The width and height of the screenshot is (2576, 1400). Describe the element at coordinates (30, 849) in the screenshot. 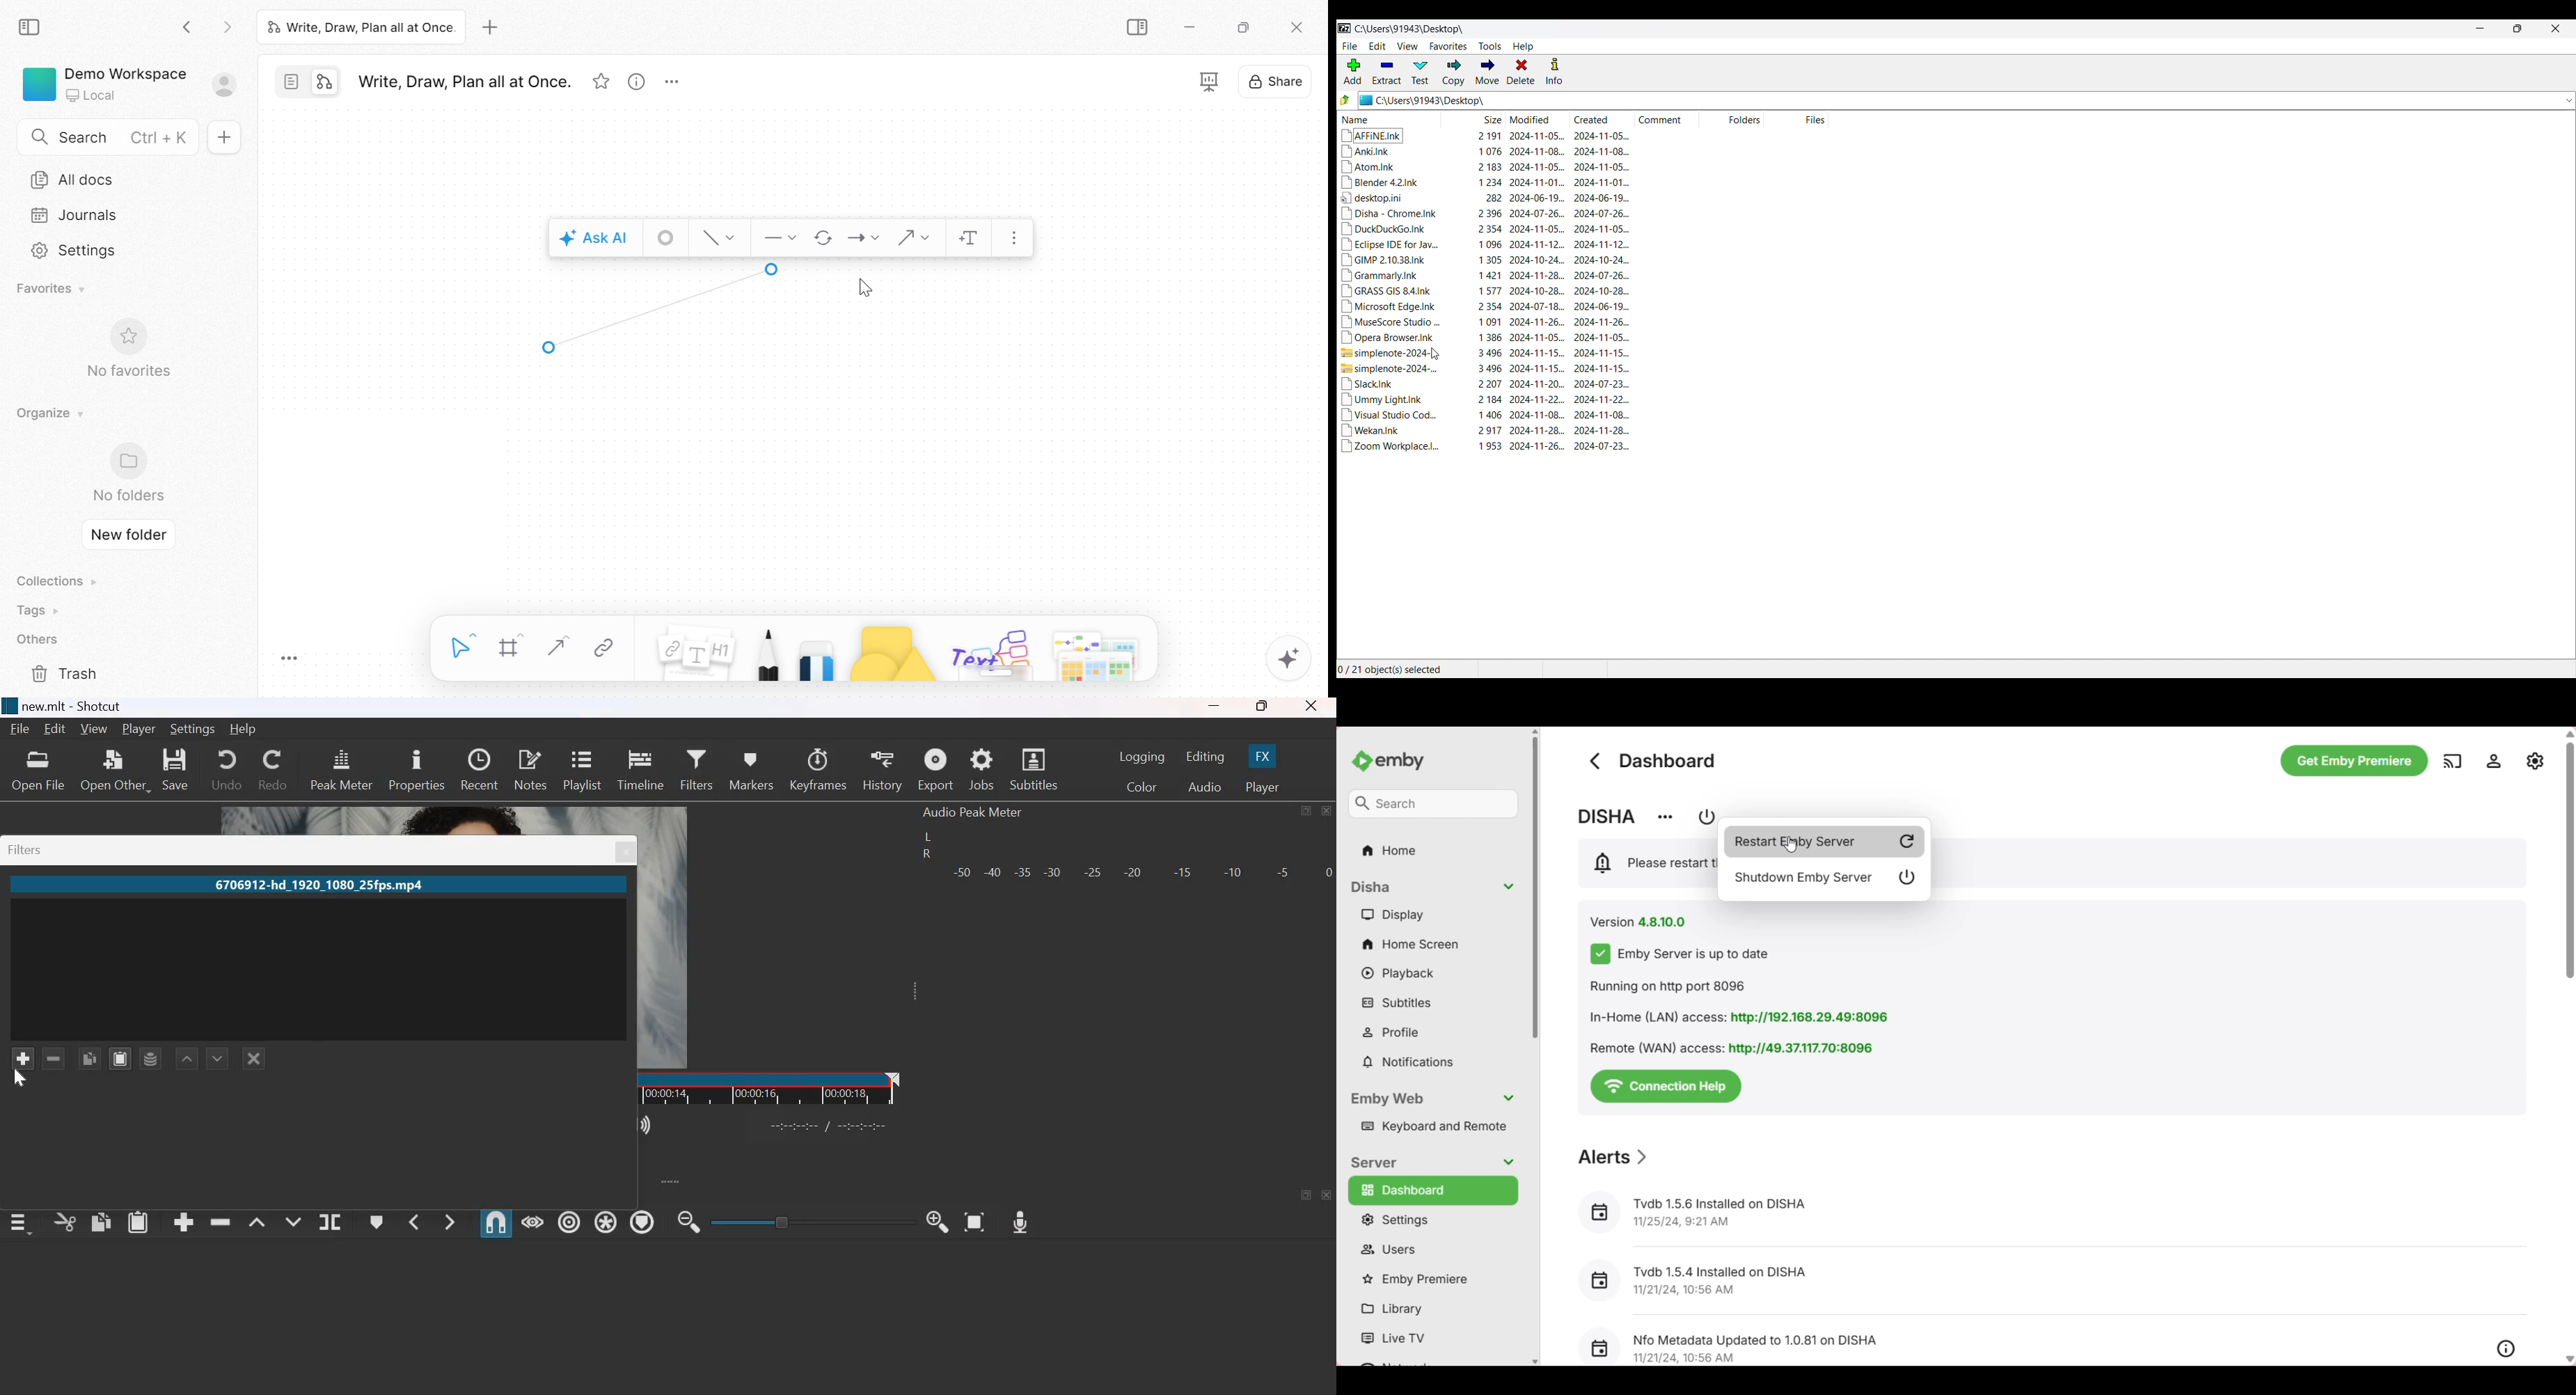

I see `Filters` at that location.